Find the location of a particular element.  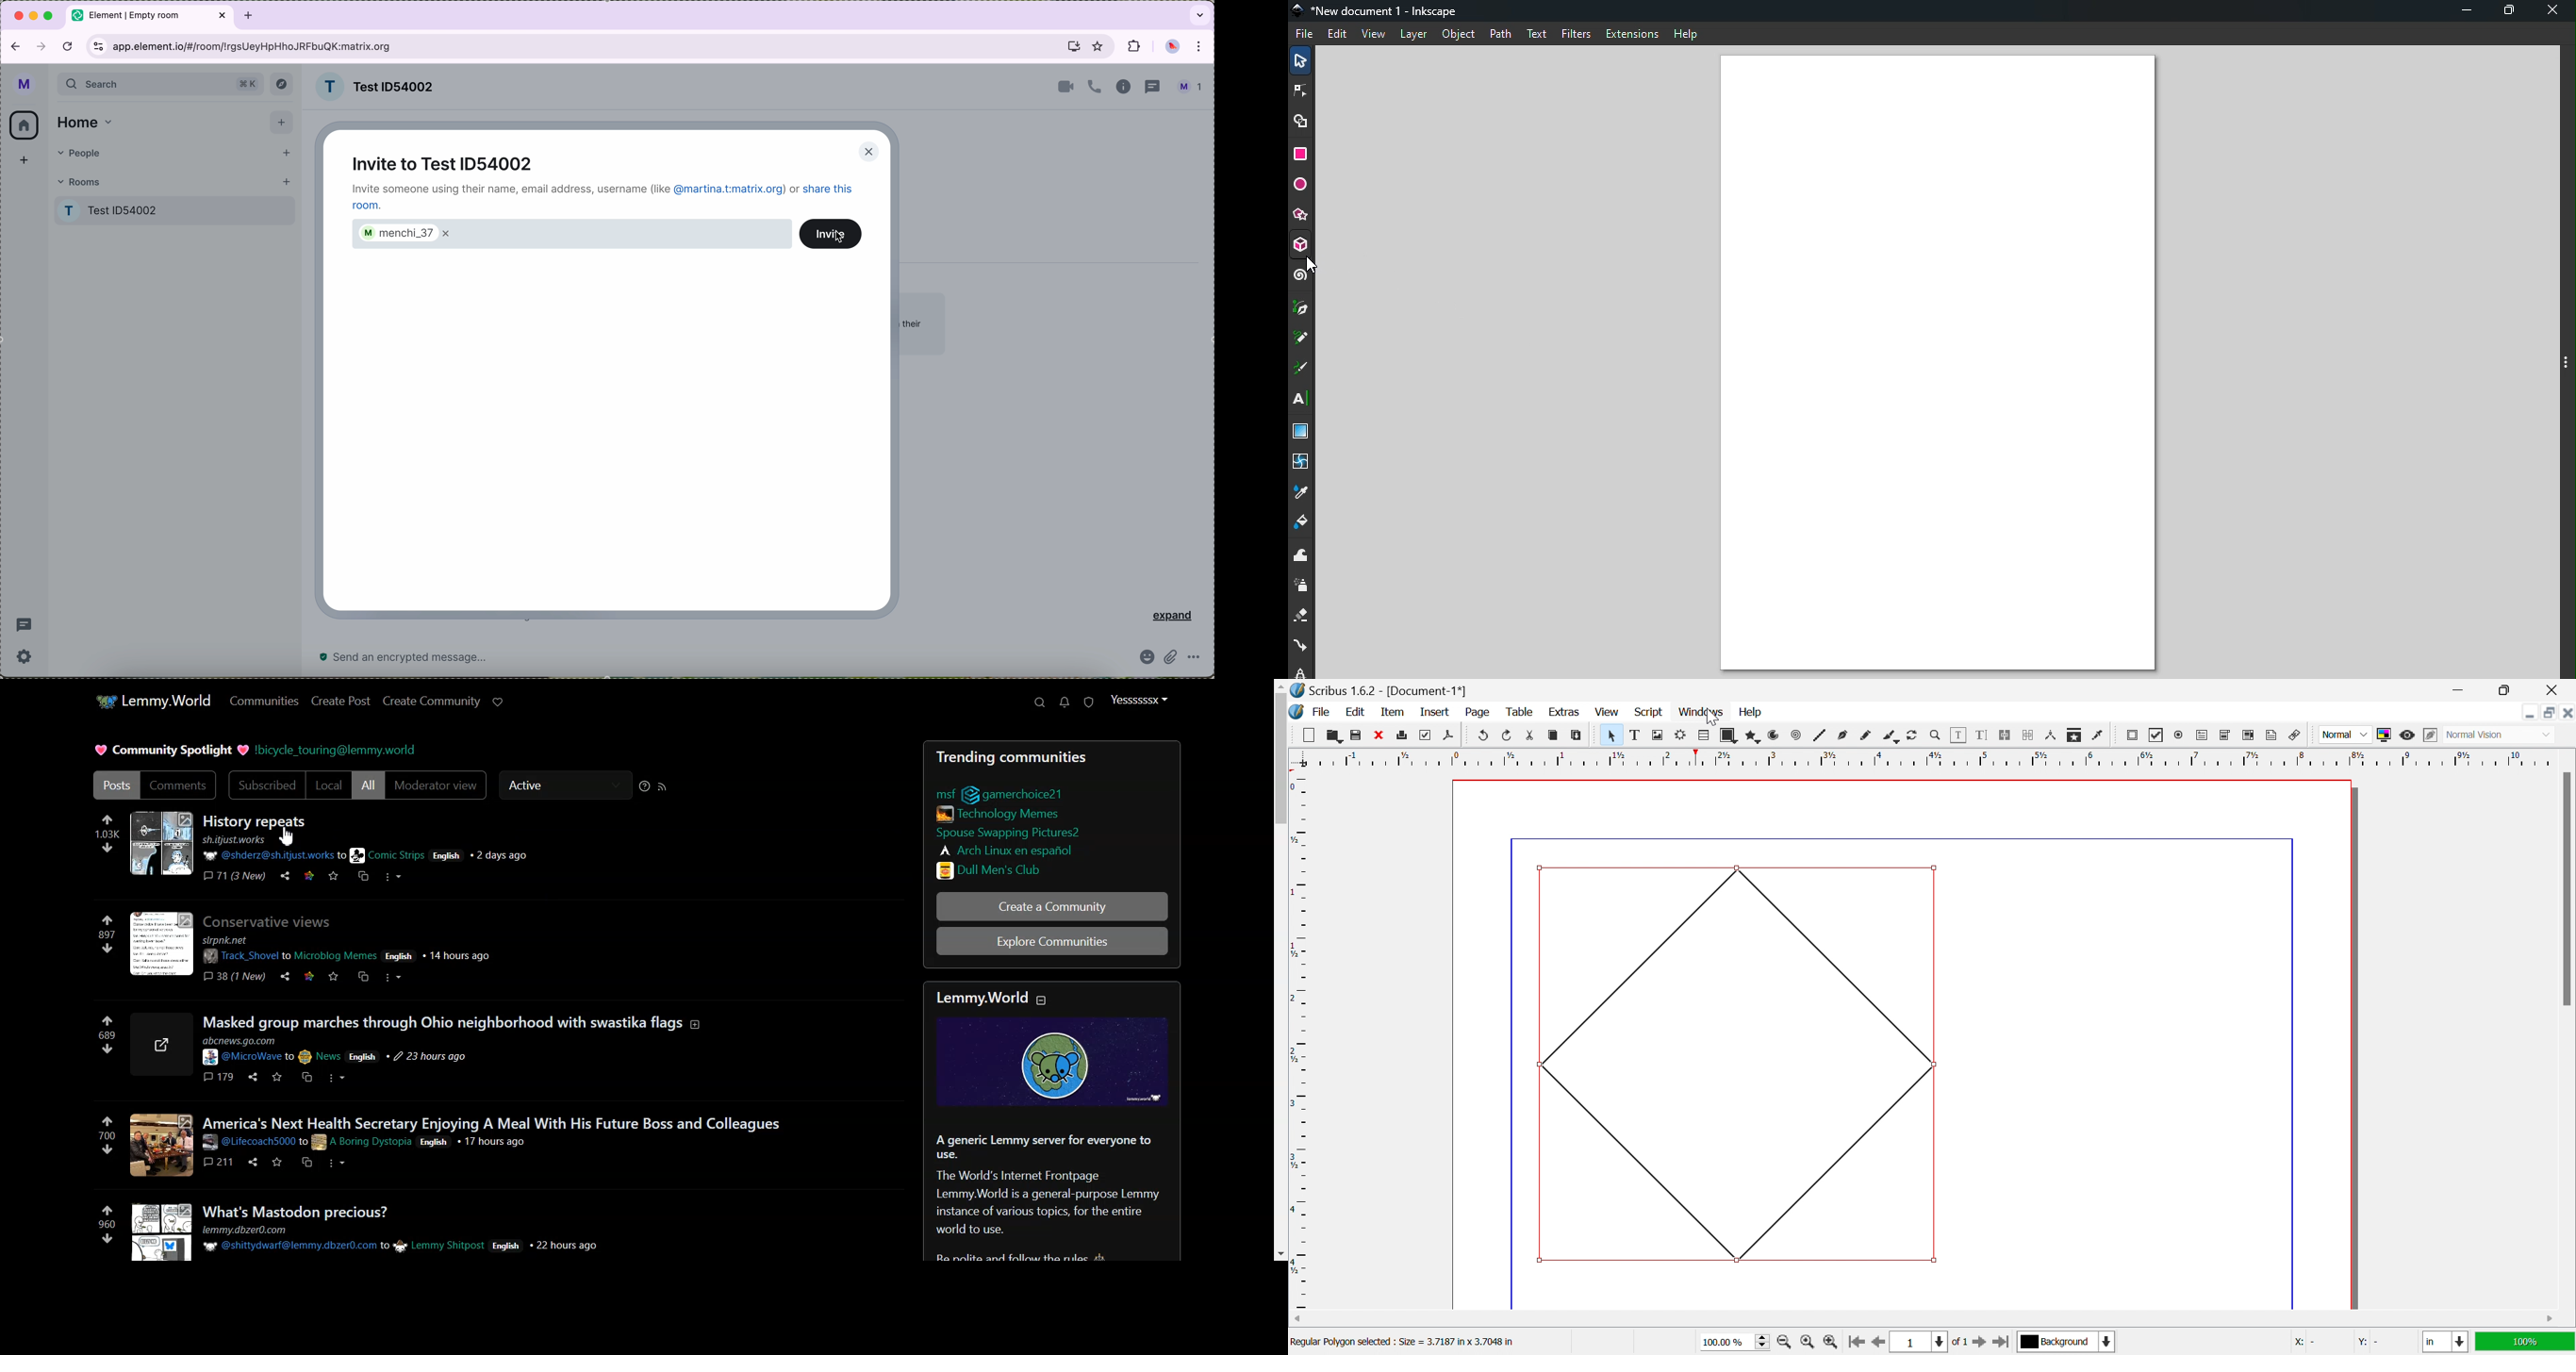

Rotate item is located at coordinates (1912, 735).